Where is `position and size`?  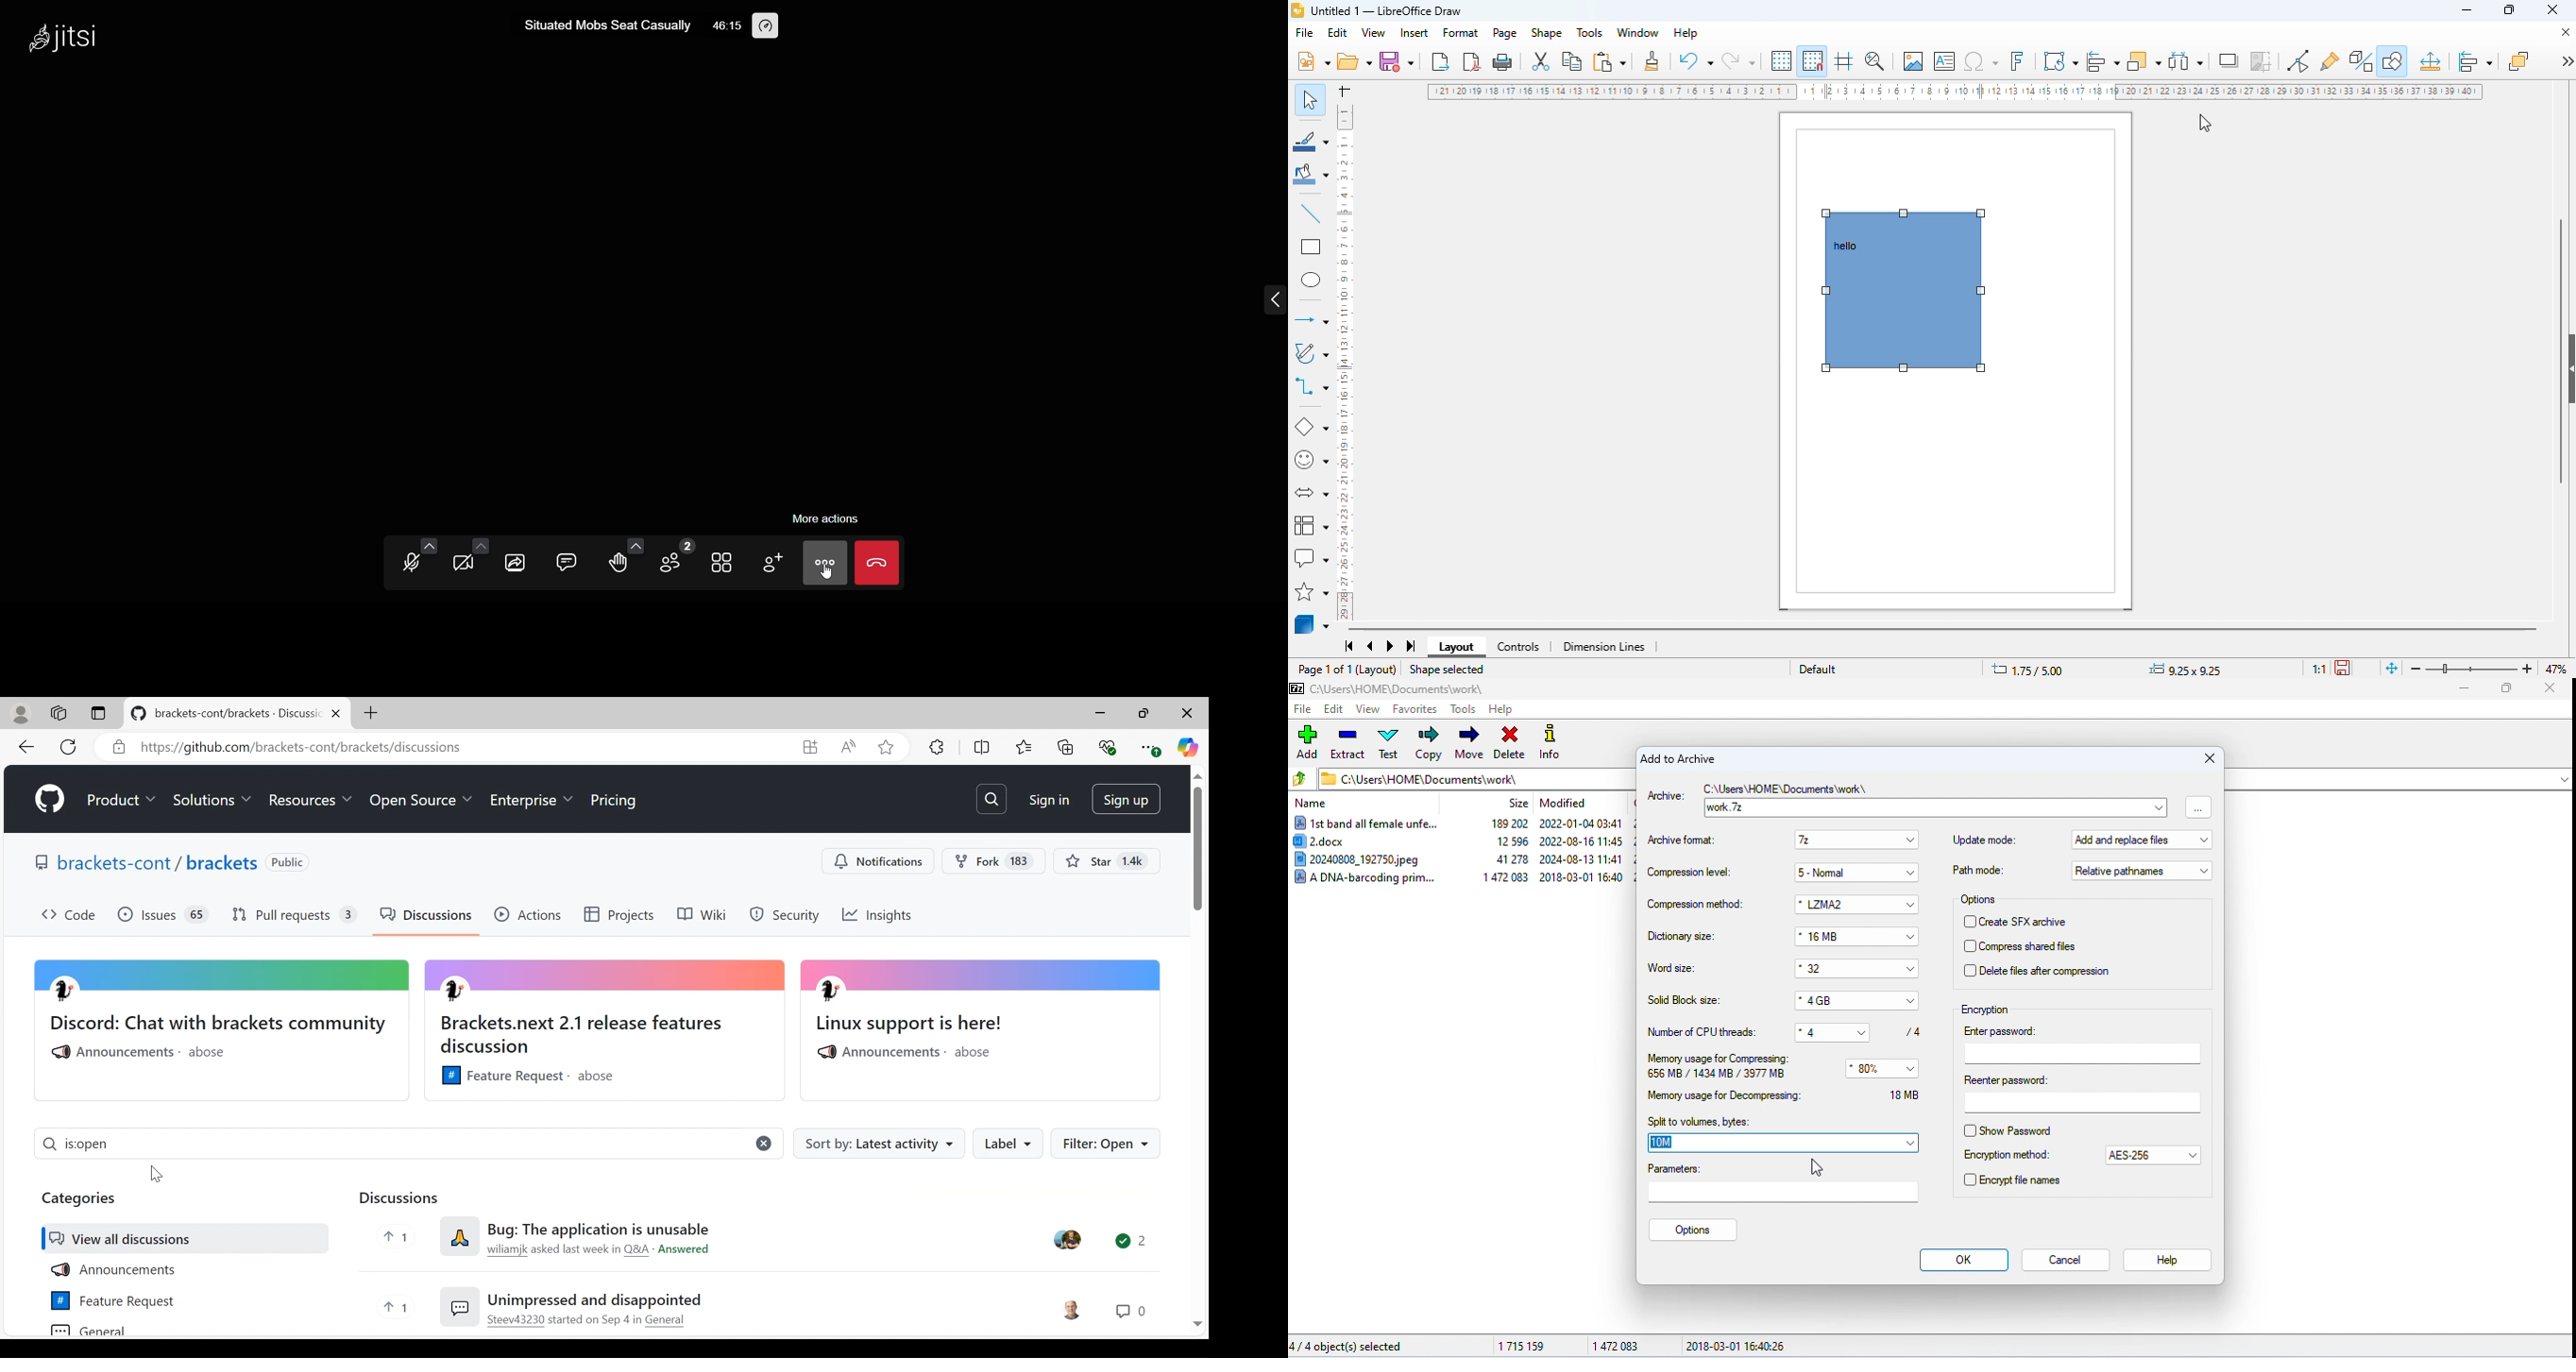
position and size is located at coordinates (2430, 61).